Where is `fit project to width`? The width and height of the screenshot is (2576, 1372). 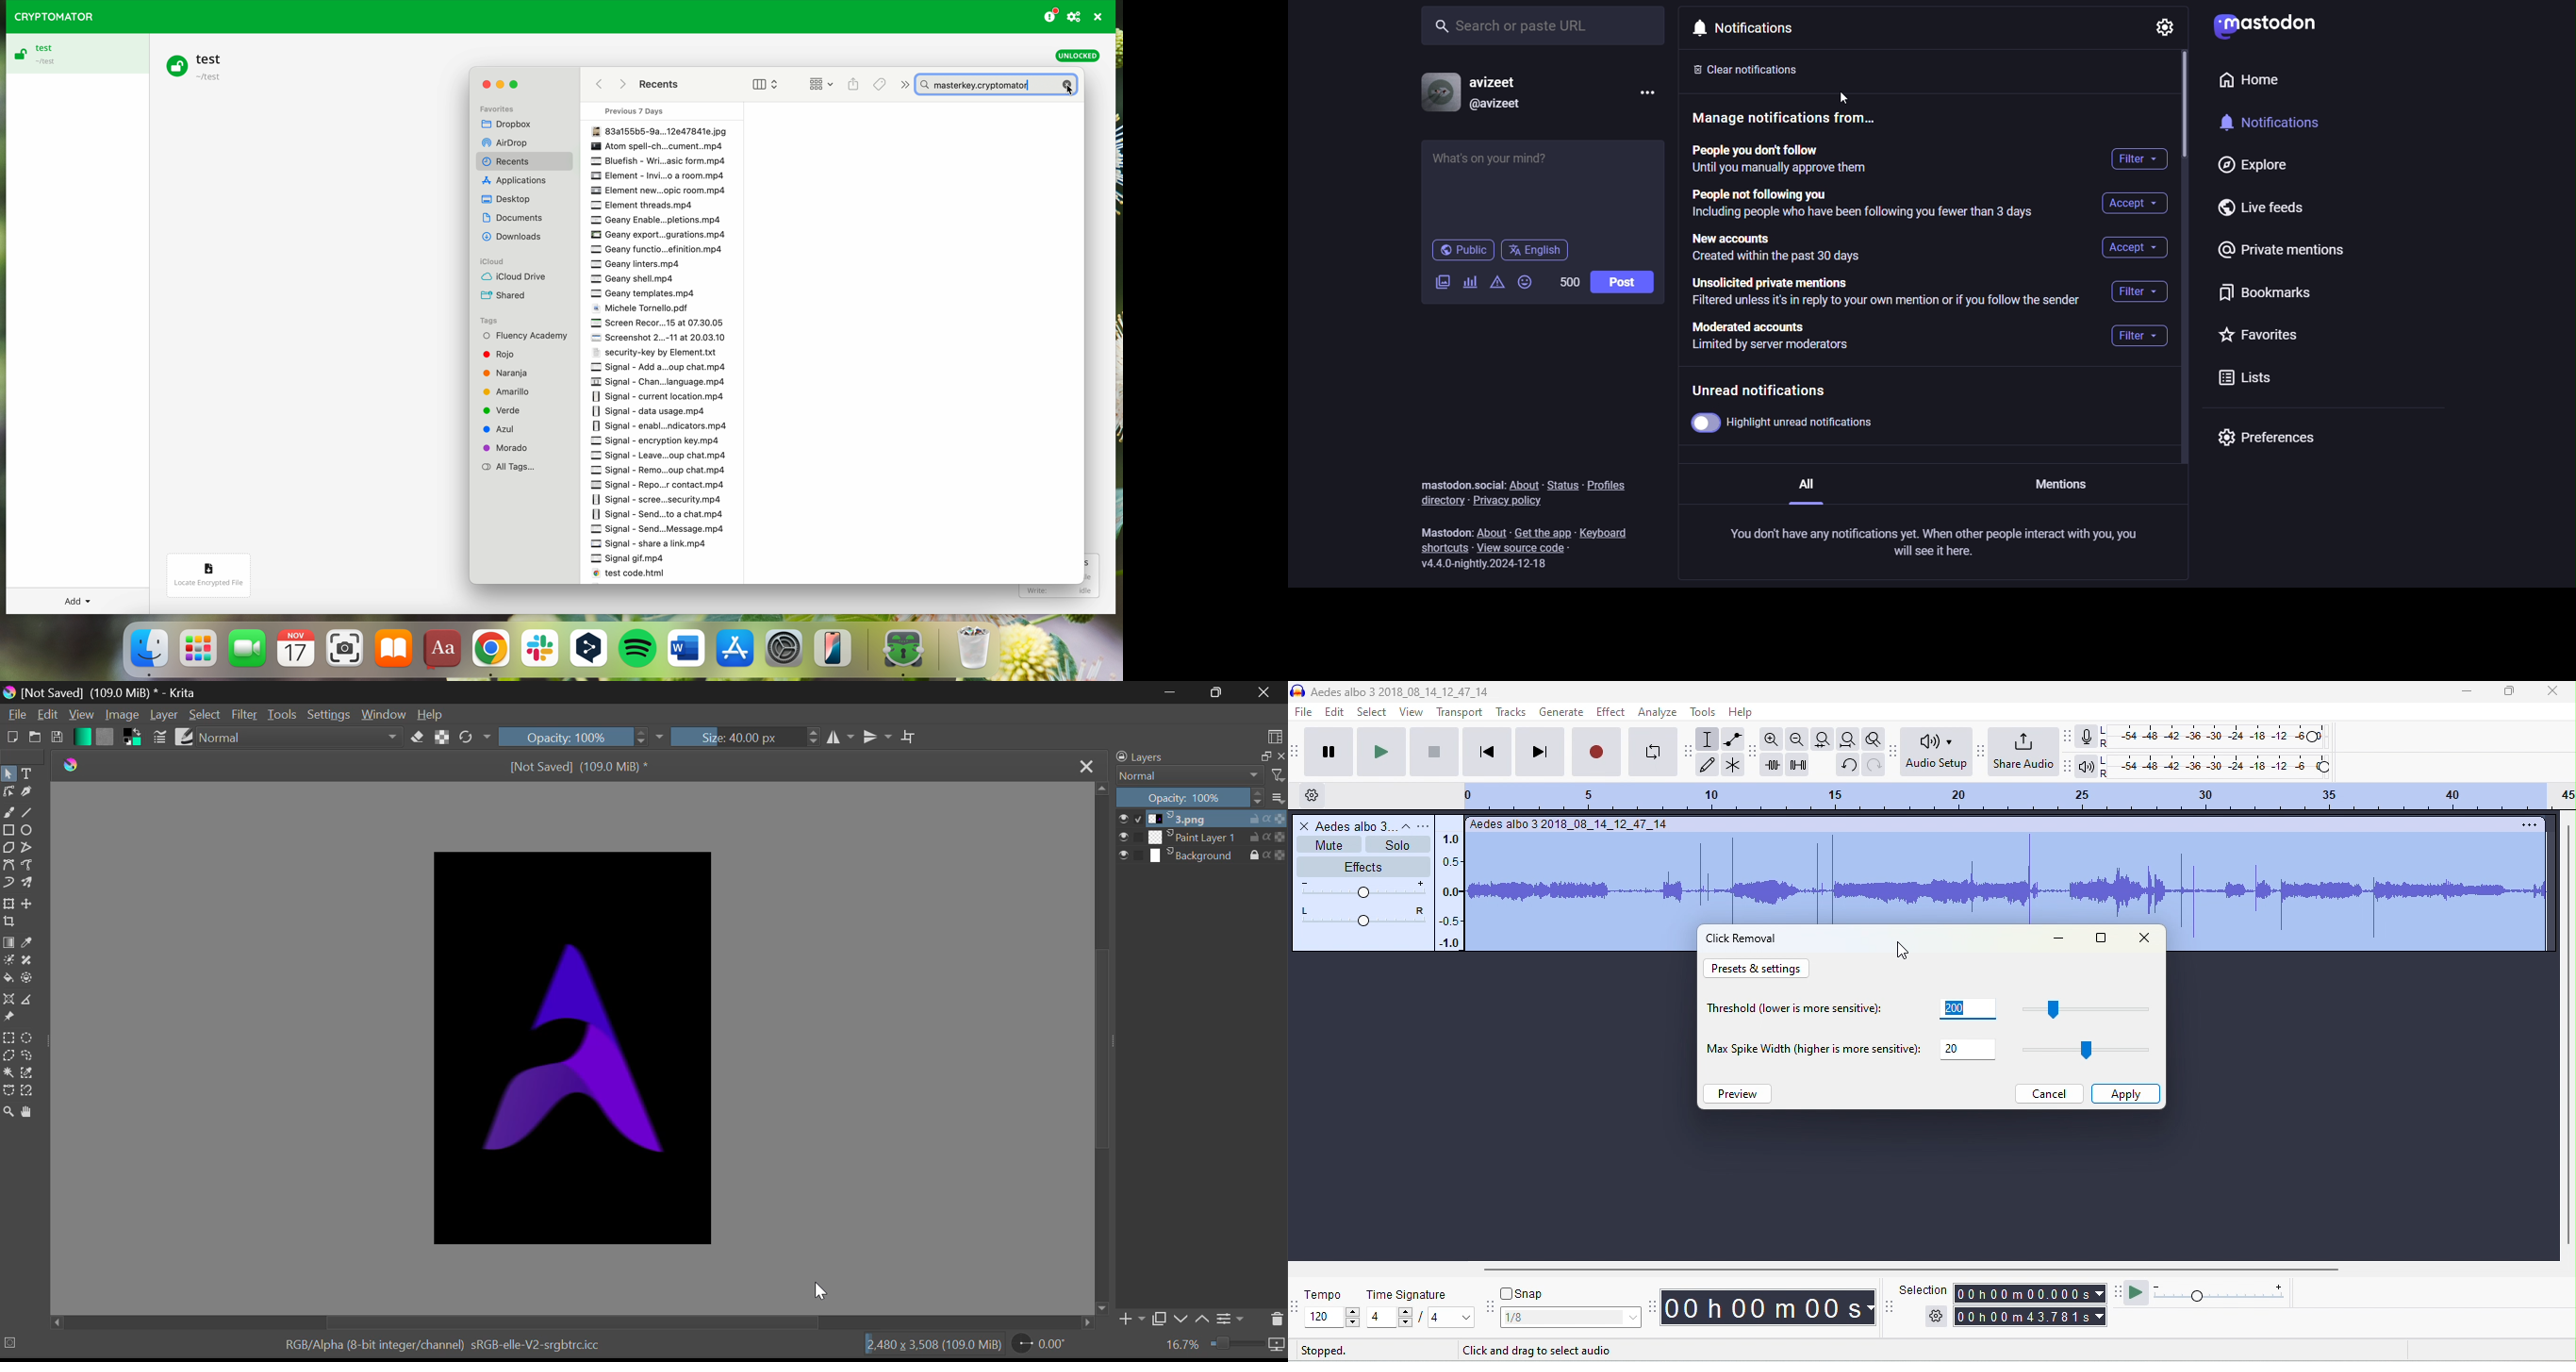
fit project to width is located at coordinates (1847, 739).